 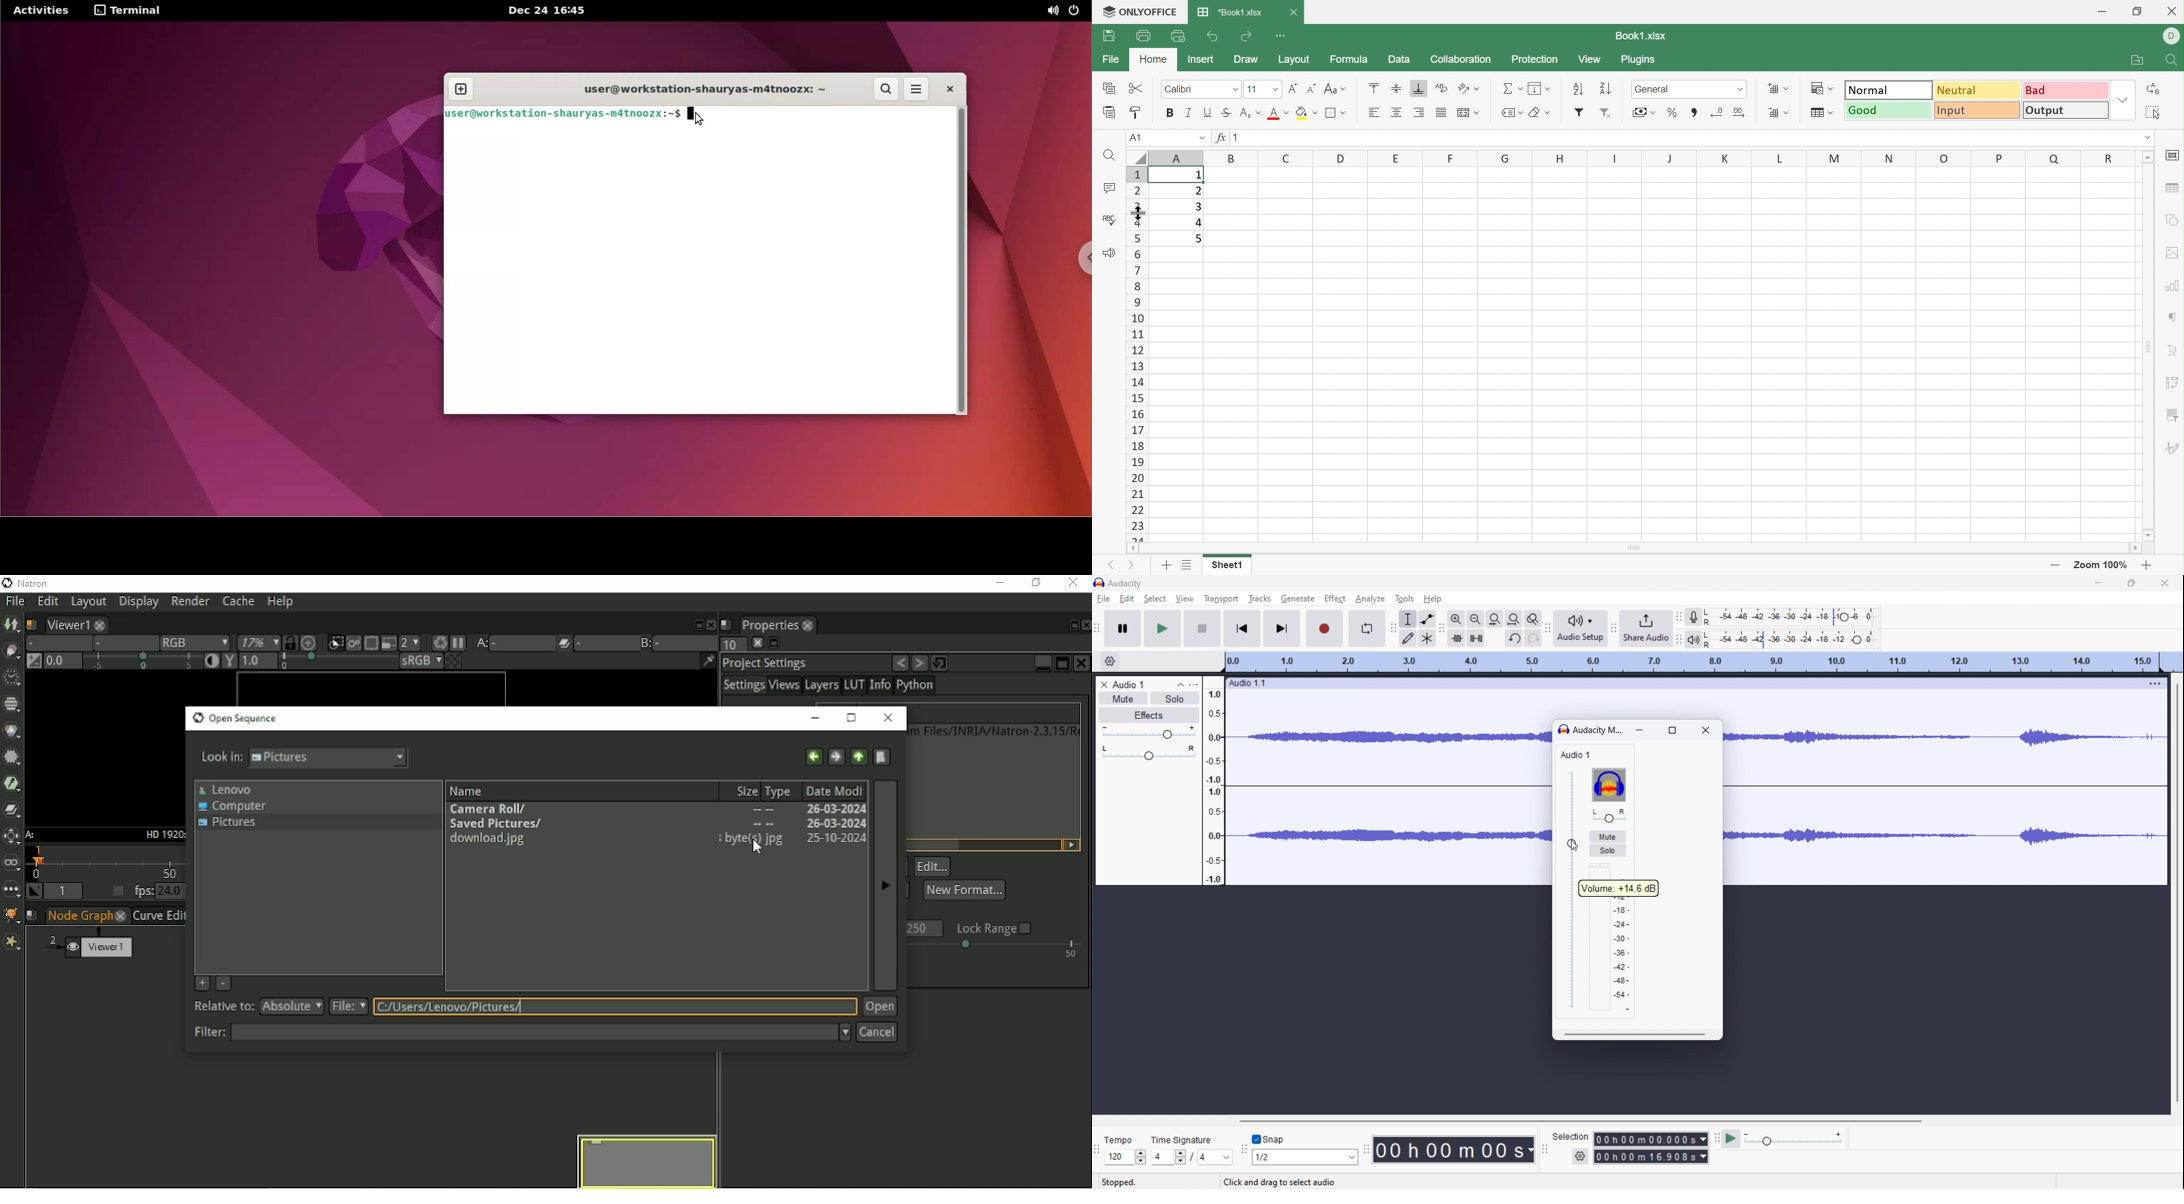 I want to click on Image, so click(x=12, y=625).